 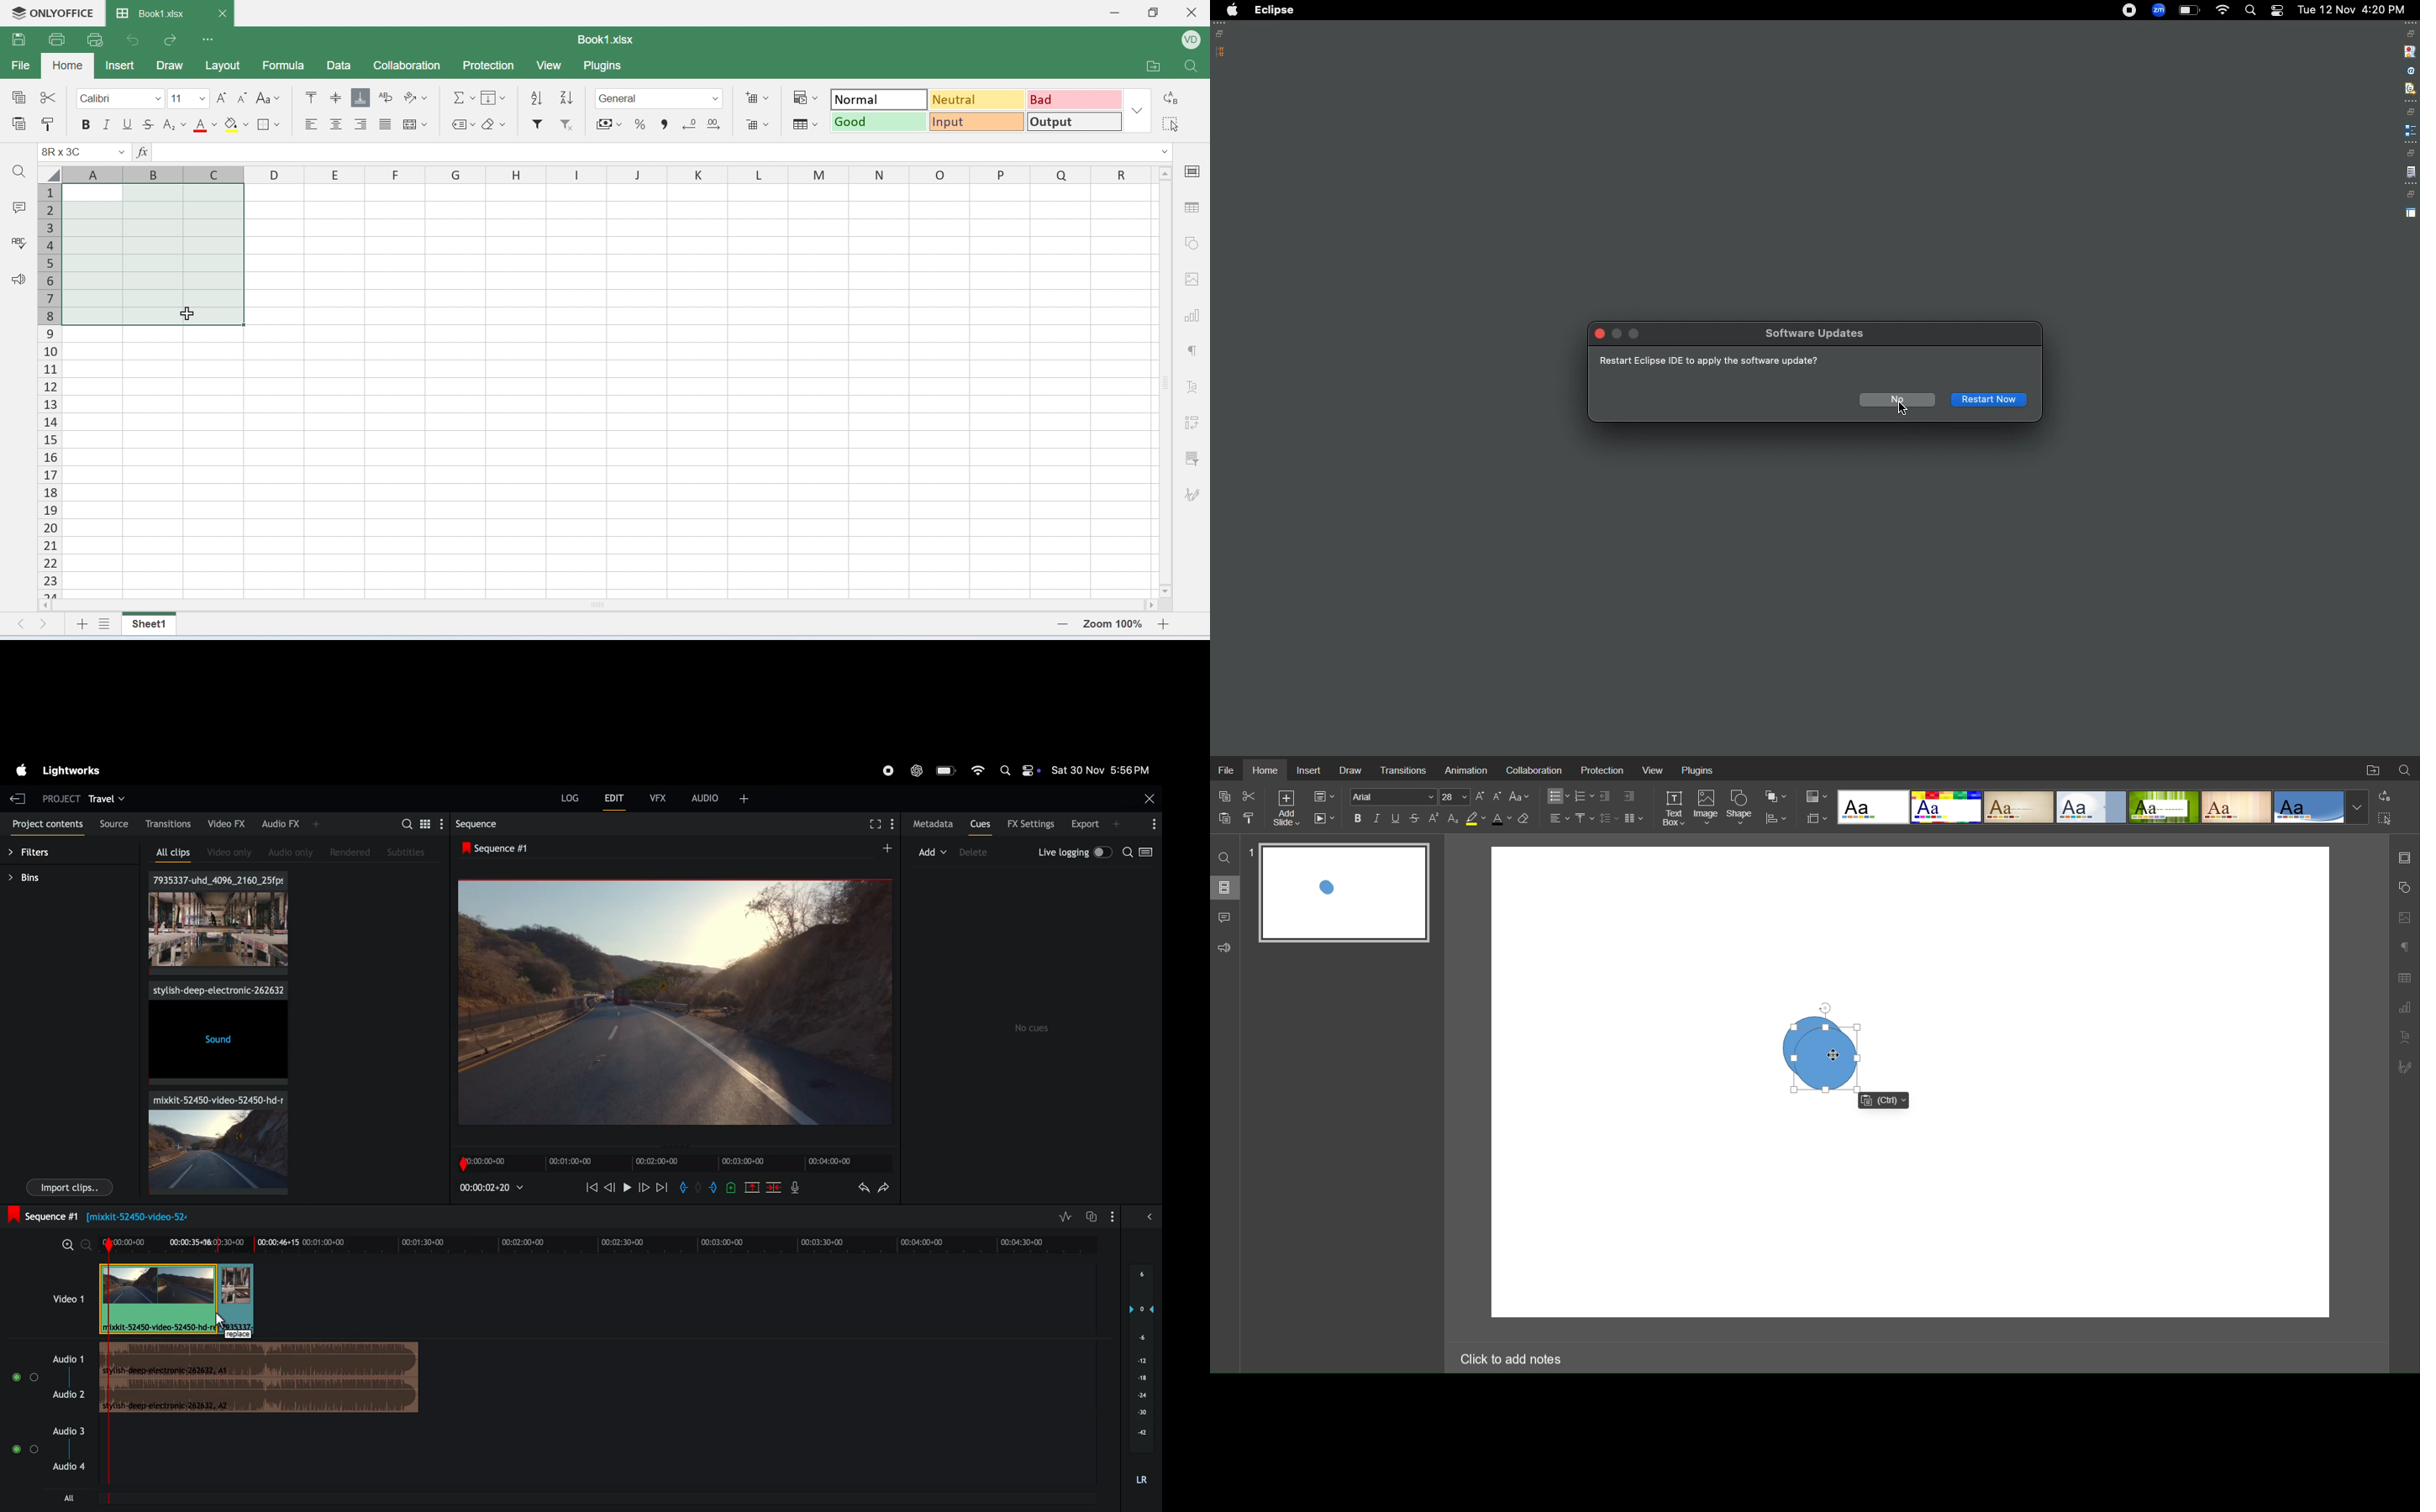 What do you see at coordinates (548, 66) in the screenshot?
I see `view` at bounding box center [548, 66].